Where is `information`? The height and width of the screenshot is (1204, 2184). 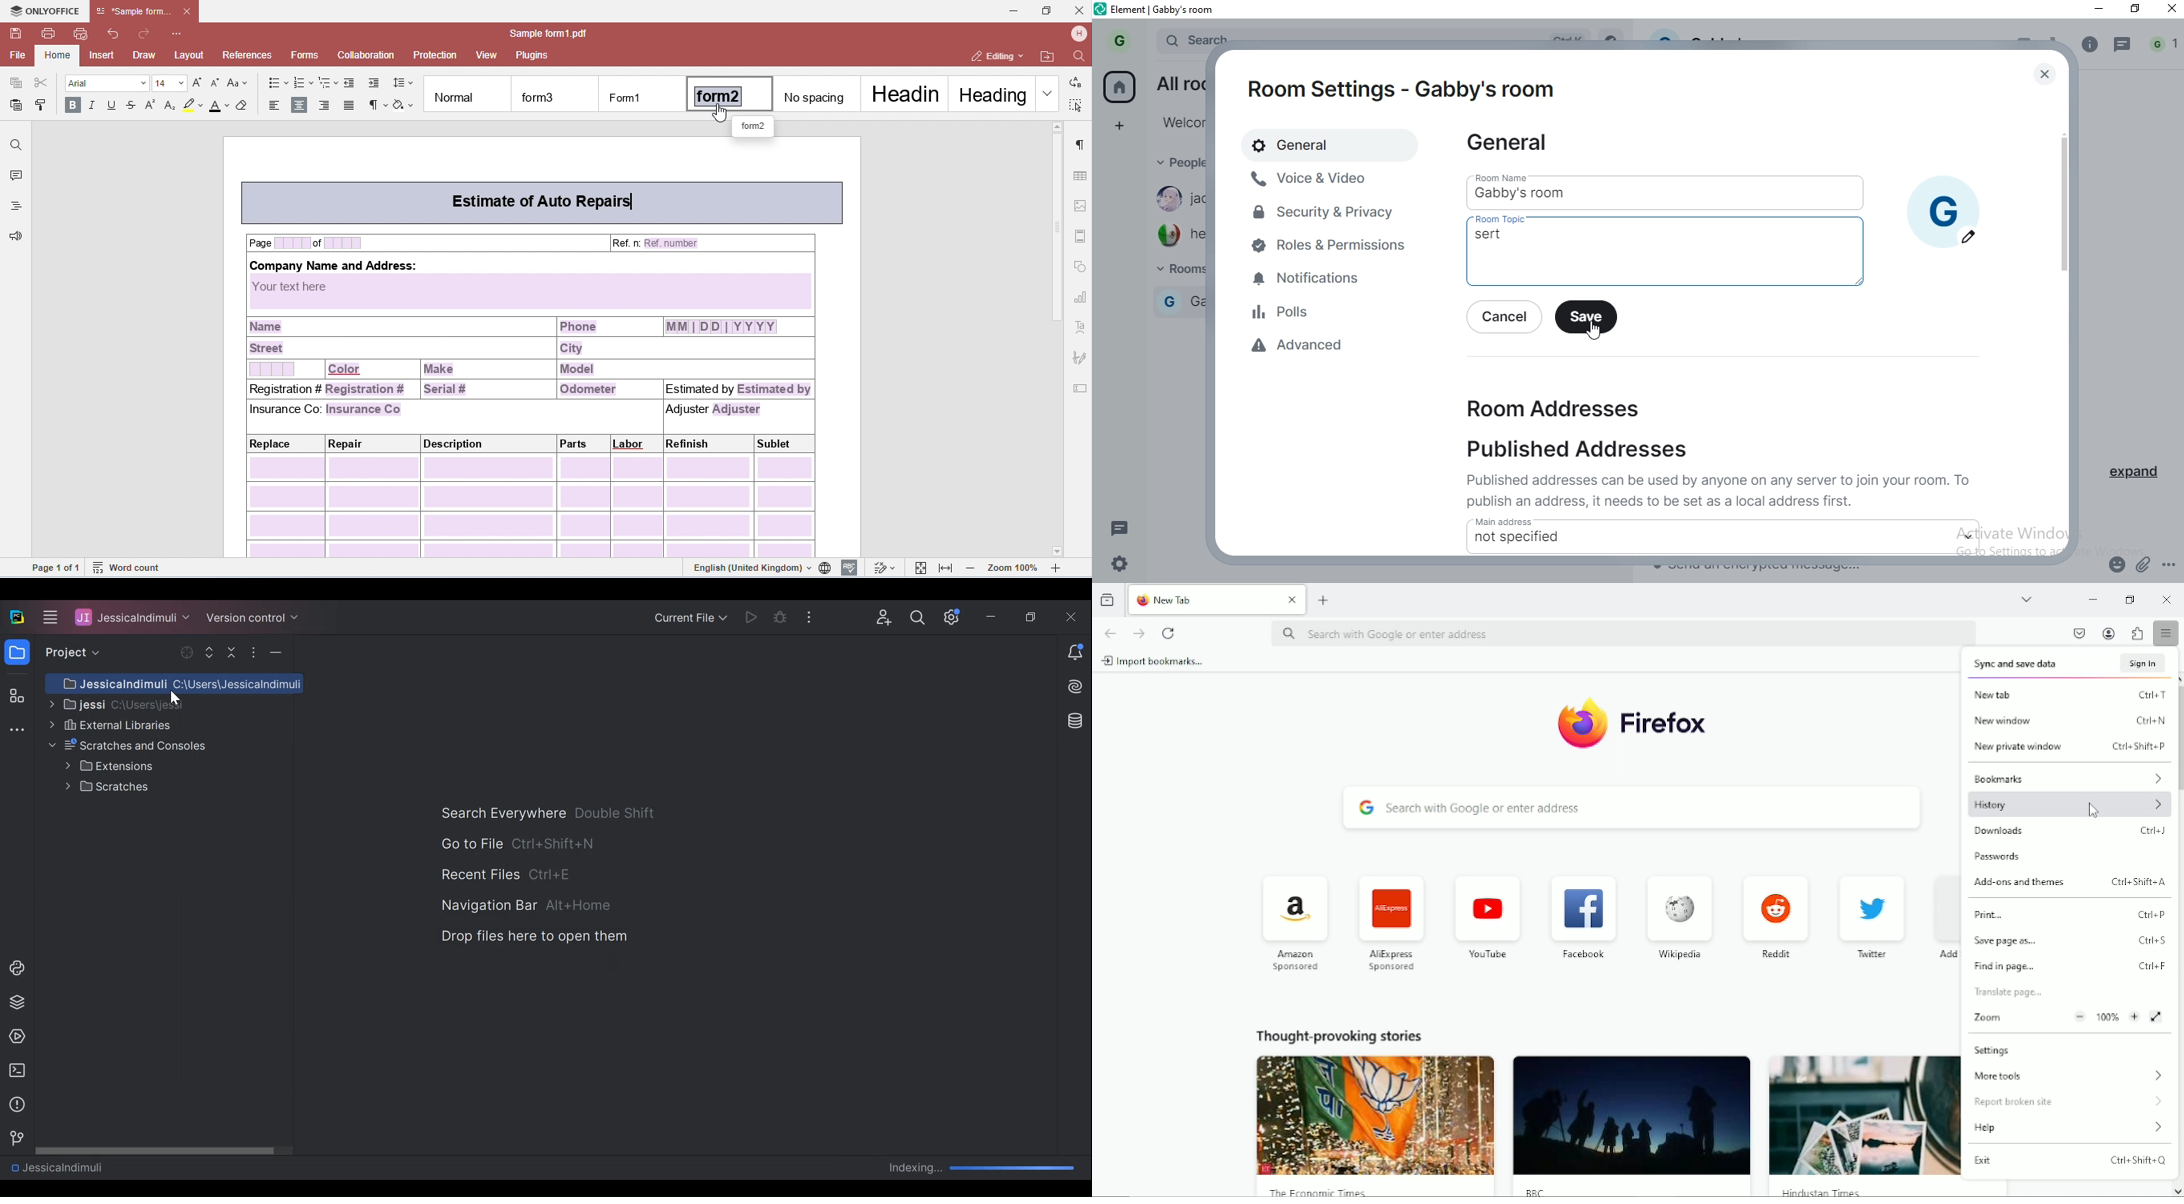
information is located at coordinates (14, 1105).